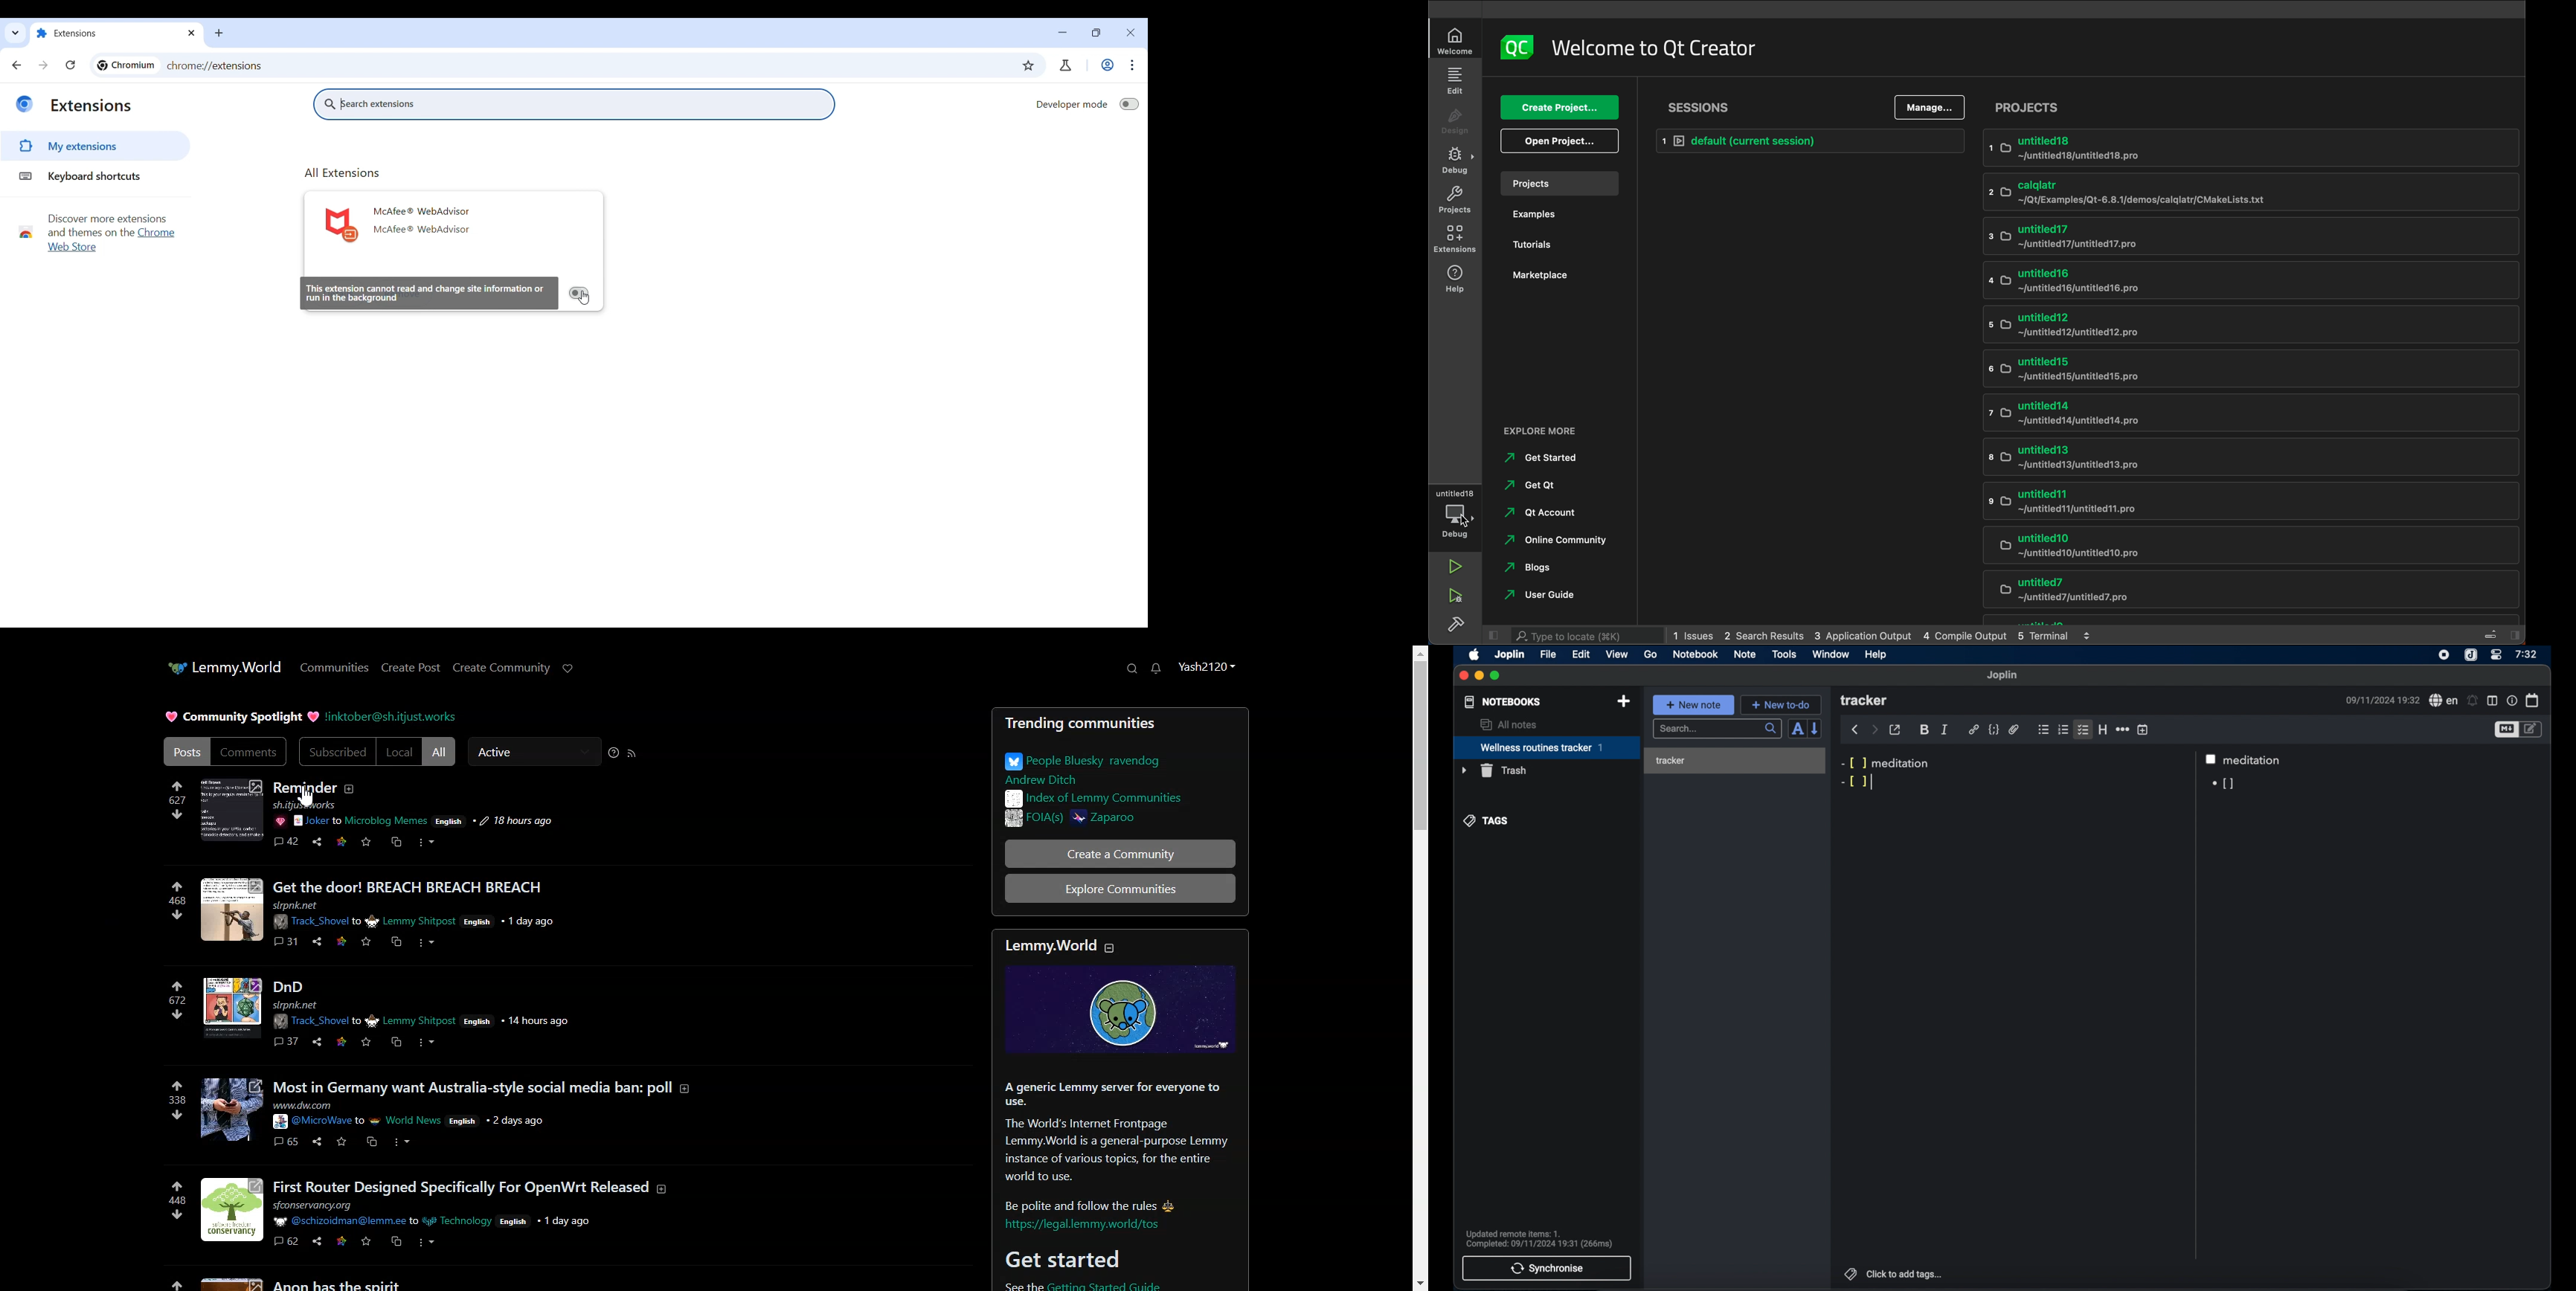  I want to click on qt account, so click(1535, 512).